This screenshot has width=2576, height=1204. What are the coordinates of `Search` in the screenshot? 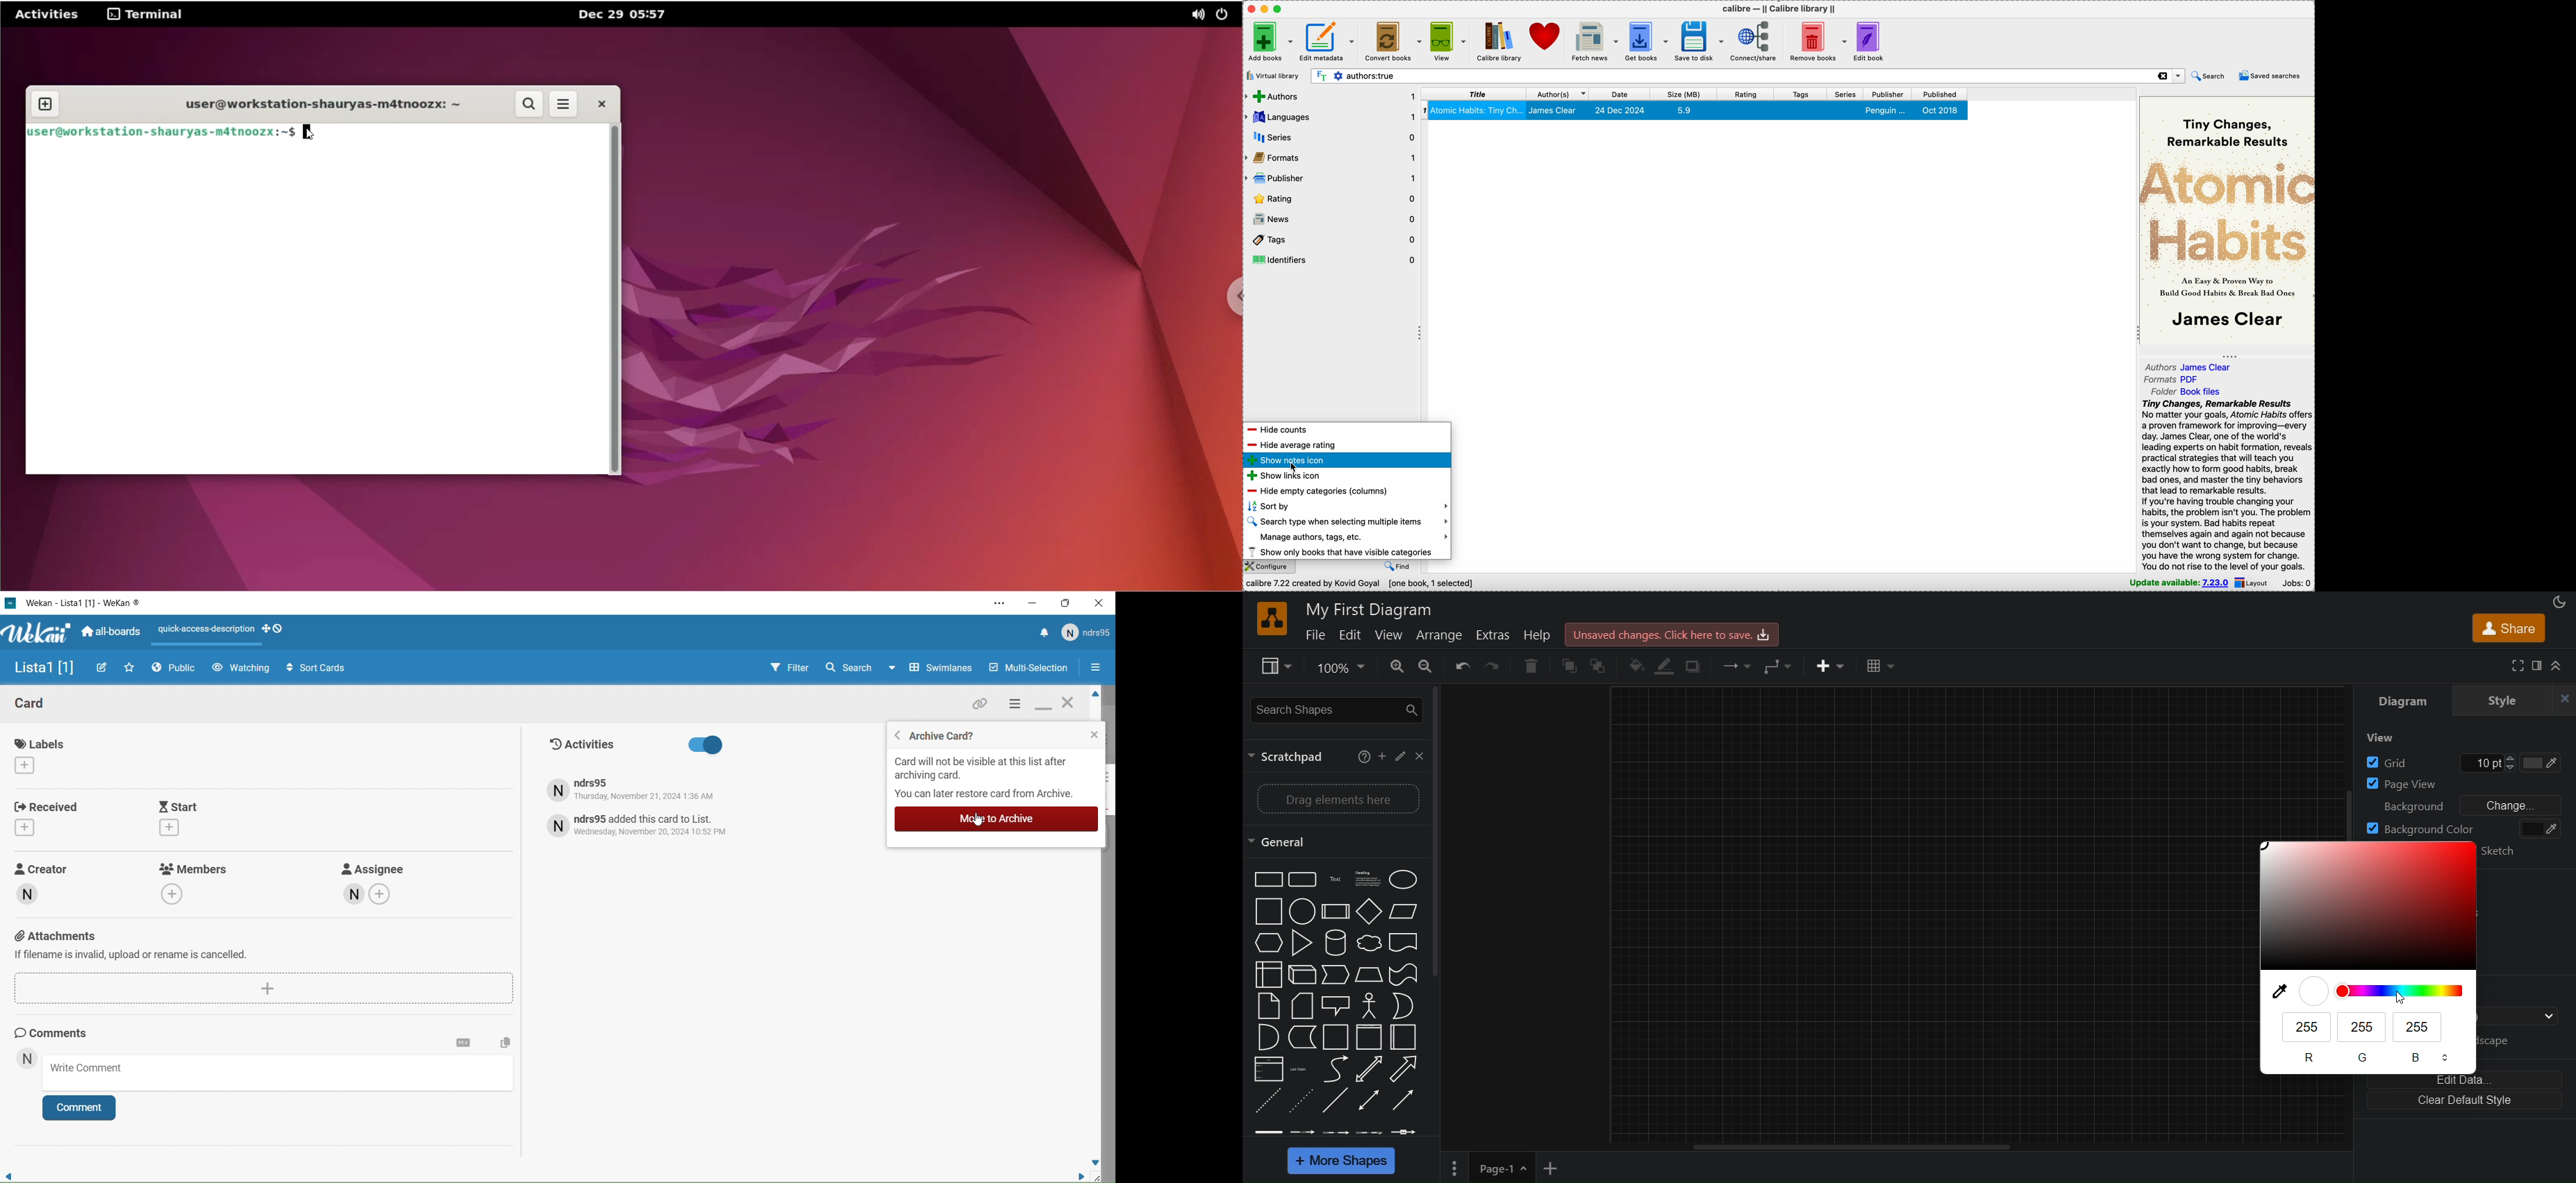 It's located at (853, 668).